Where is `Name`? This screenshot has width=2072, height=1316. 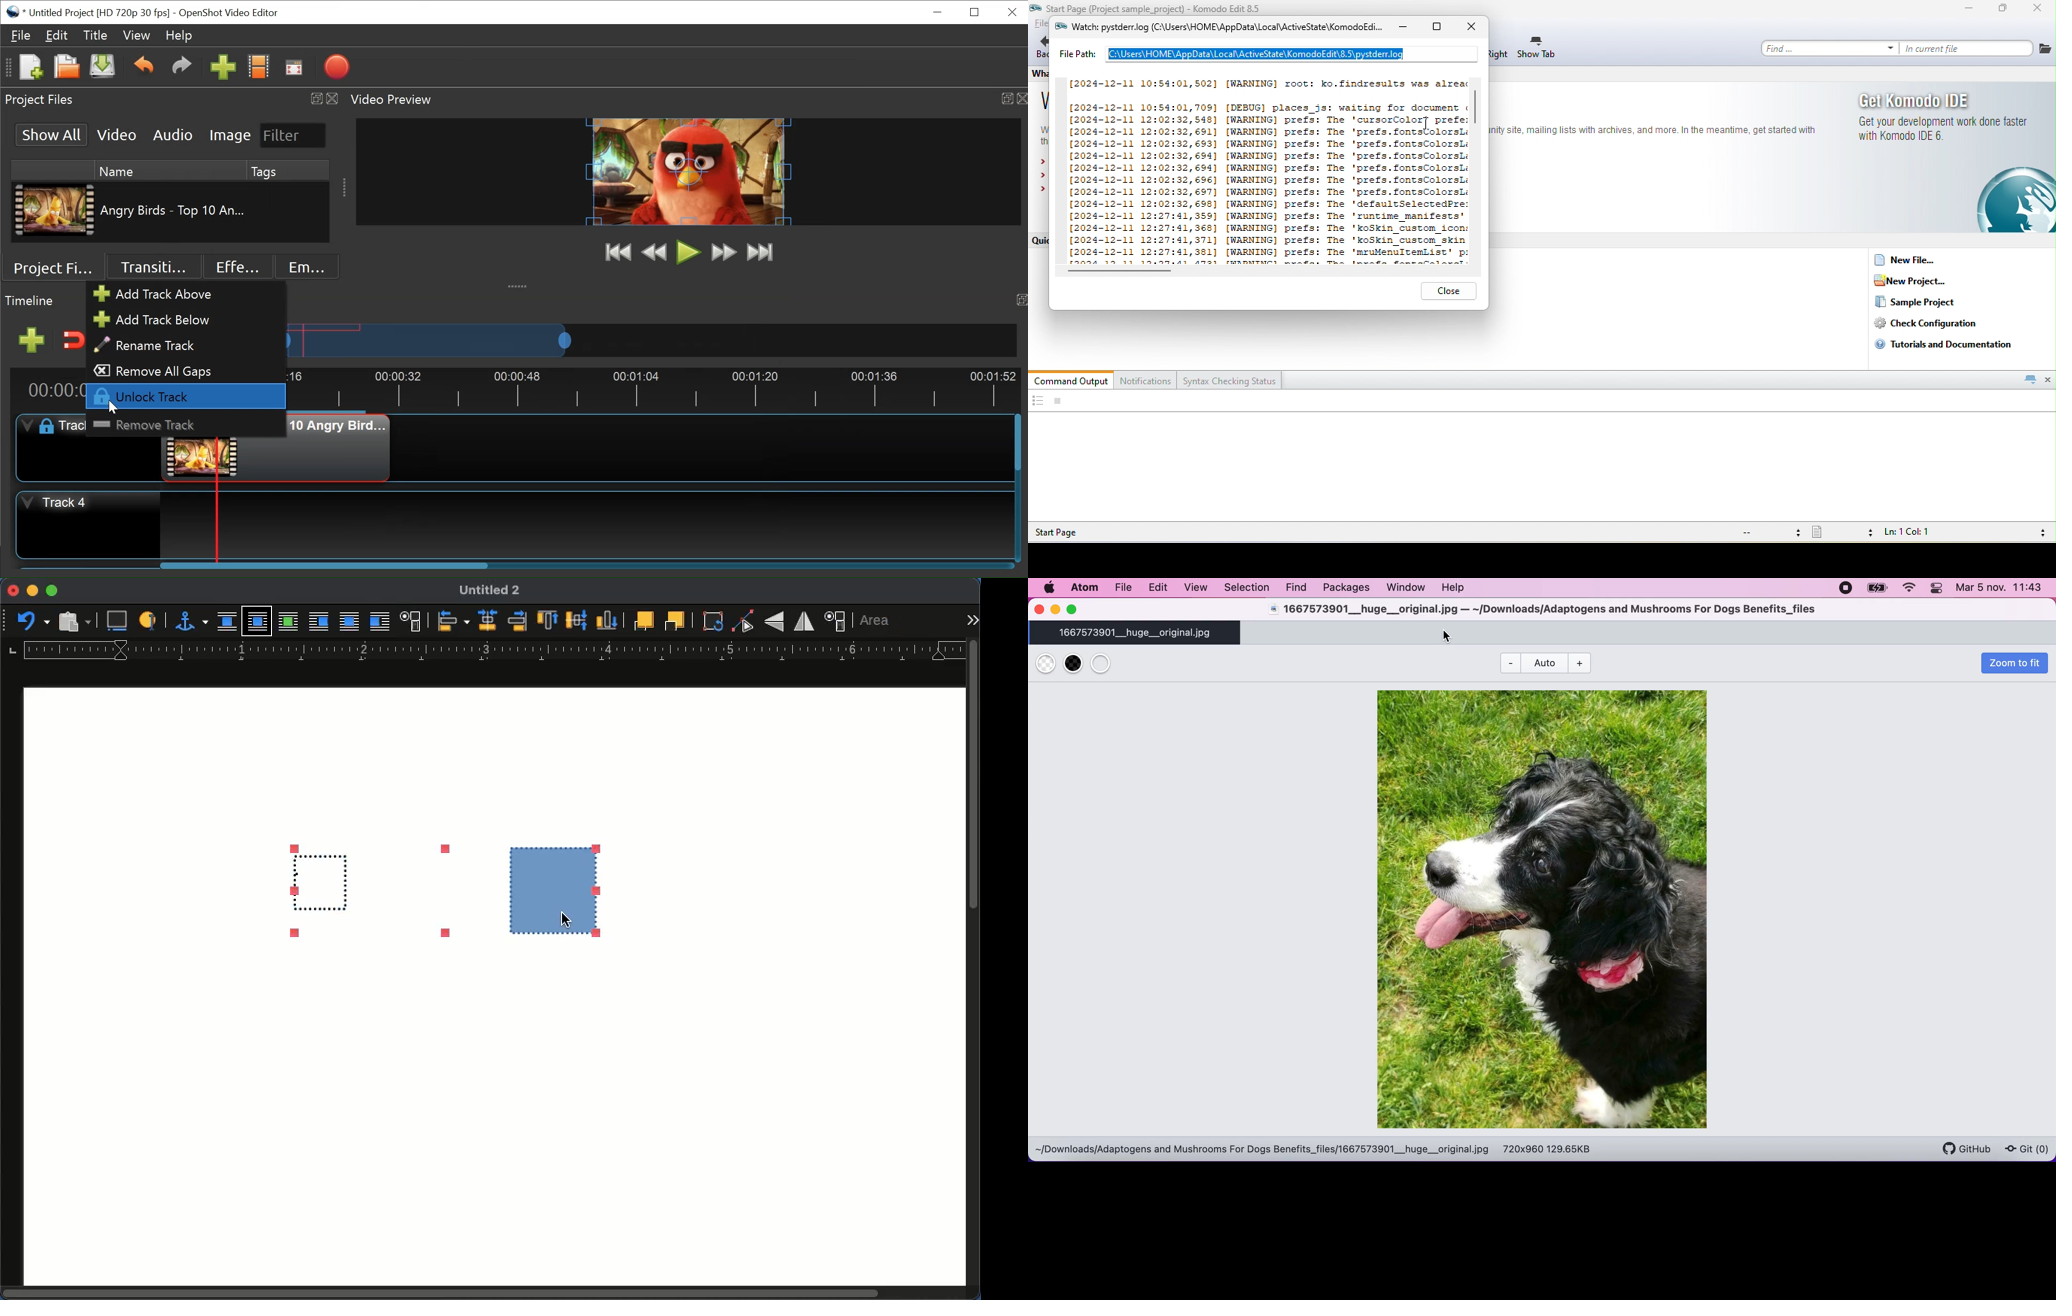 Name is located at coordinates (169, 171).